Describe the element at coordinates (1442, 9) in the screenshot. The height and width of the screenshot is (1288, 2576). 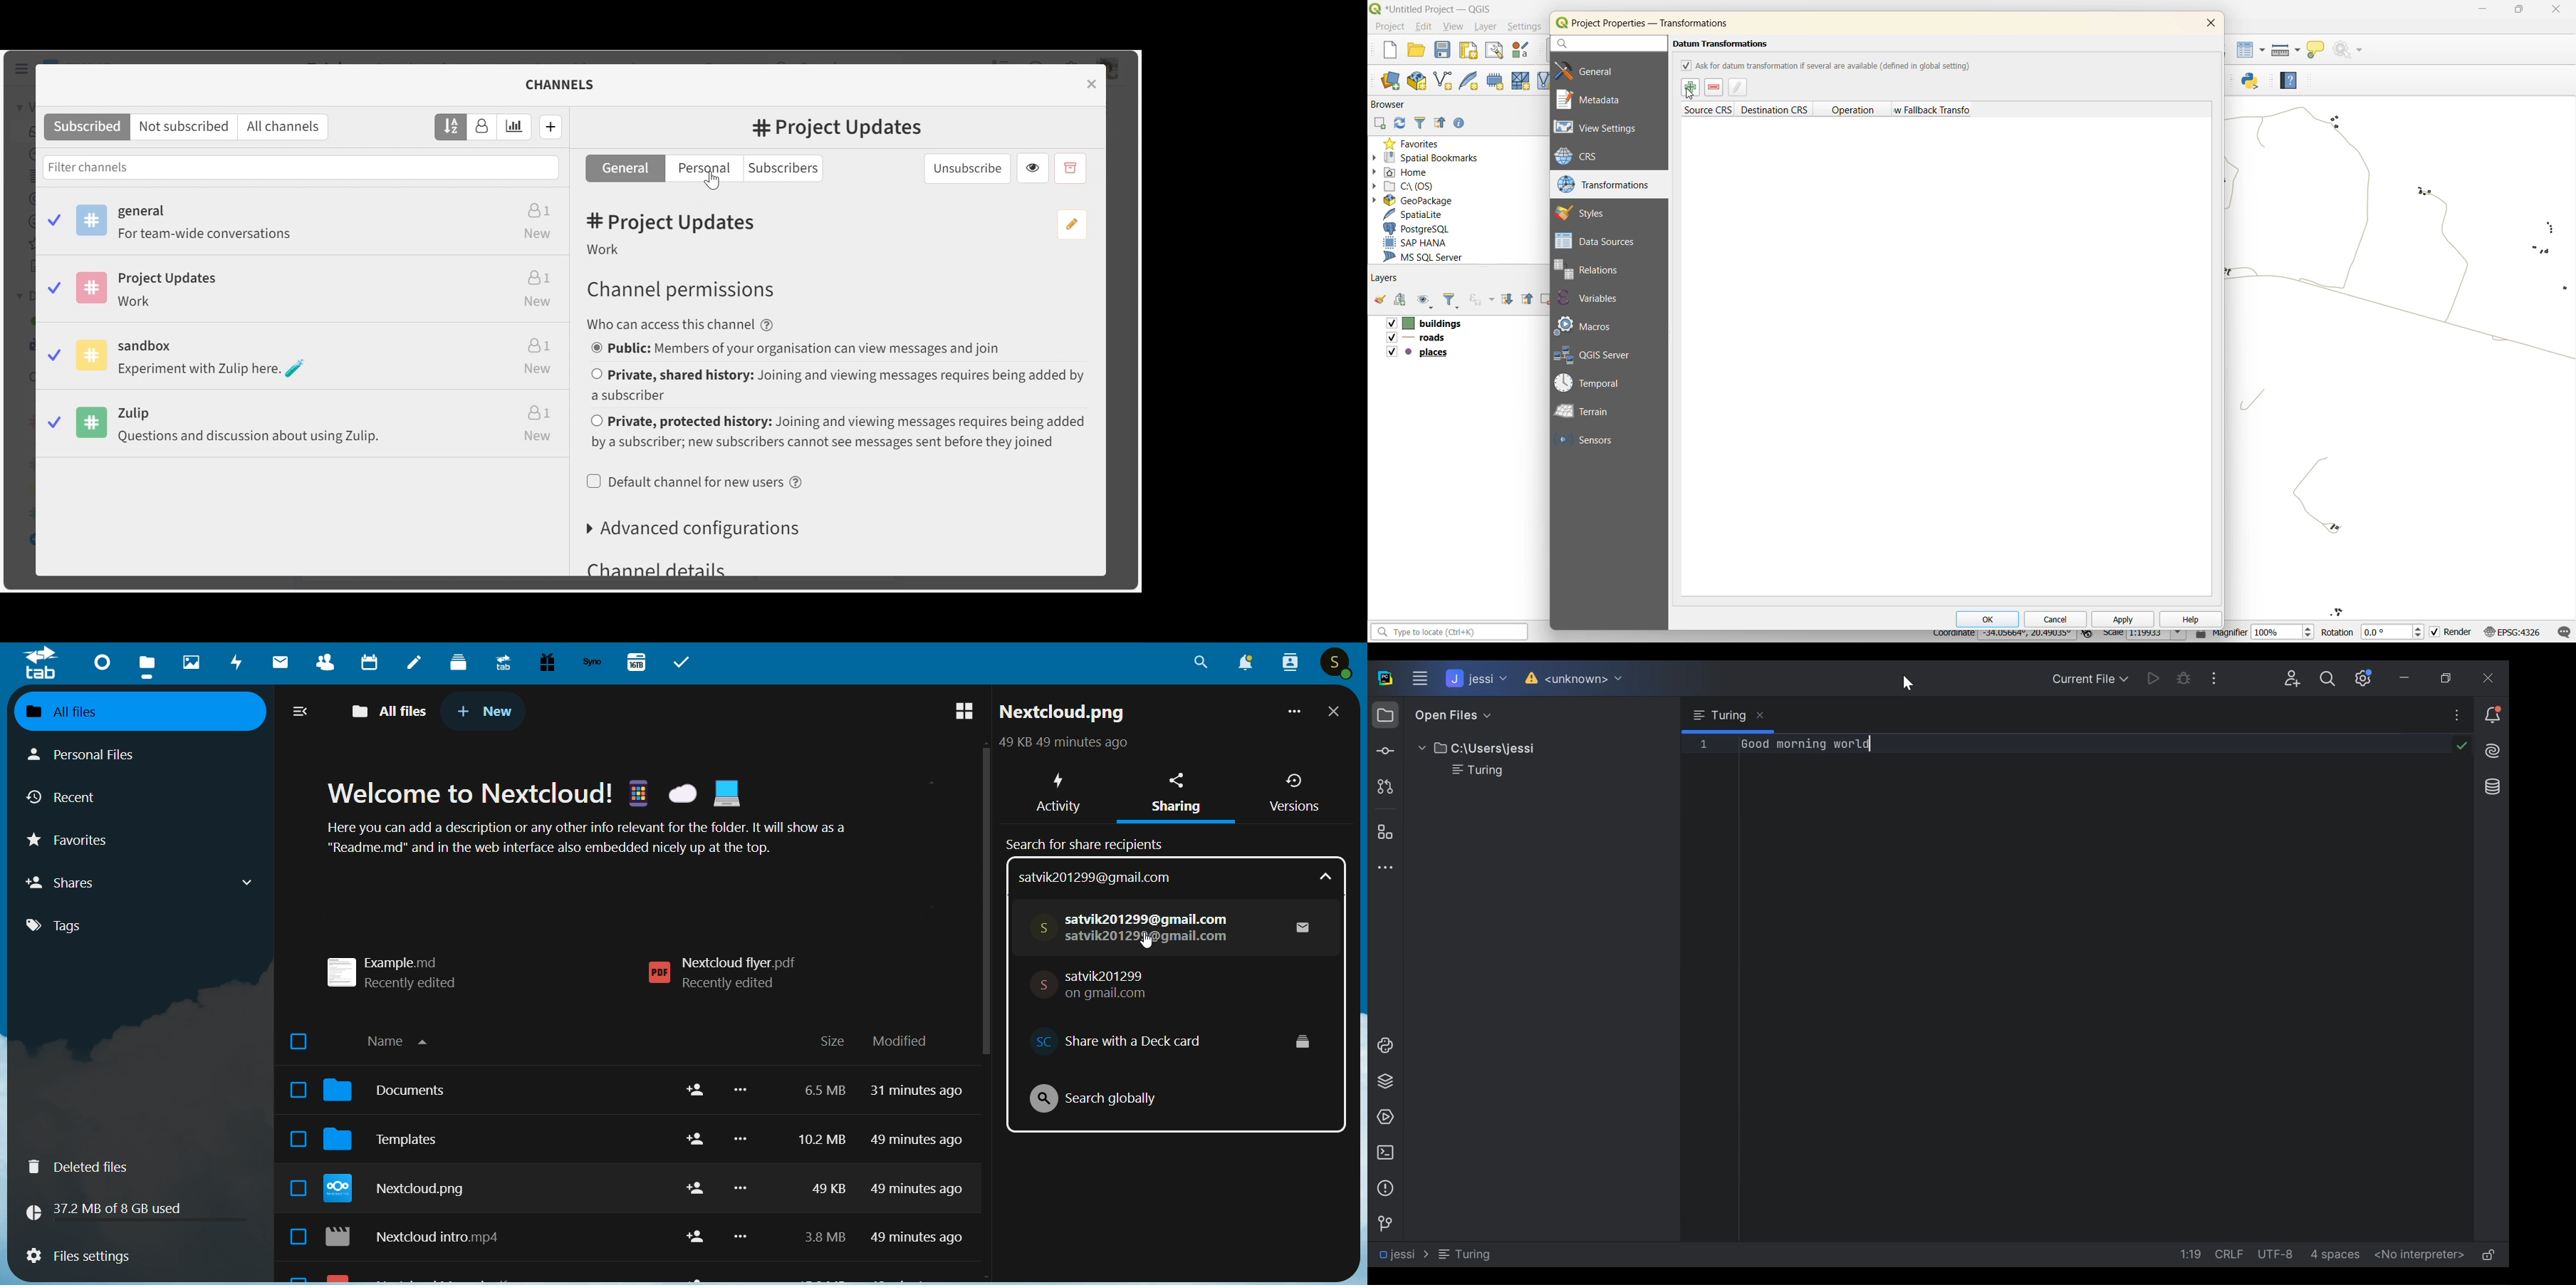
I see `*Untitled Project — QGIS` at that location.